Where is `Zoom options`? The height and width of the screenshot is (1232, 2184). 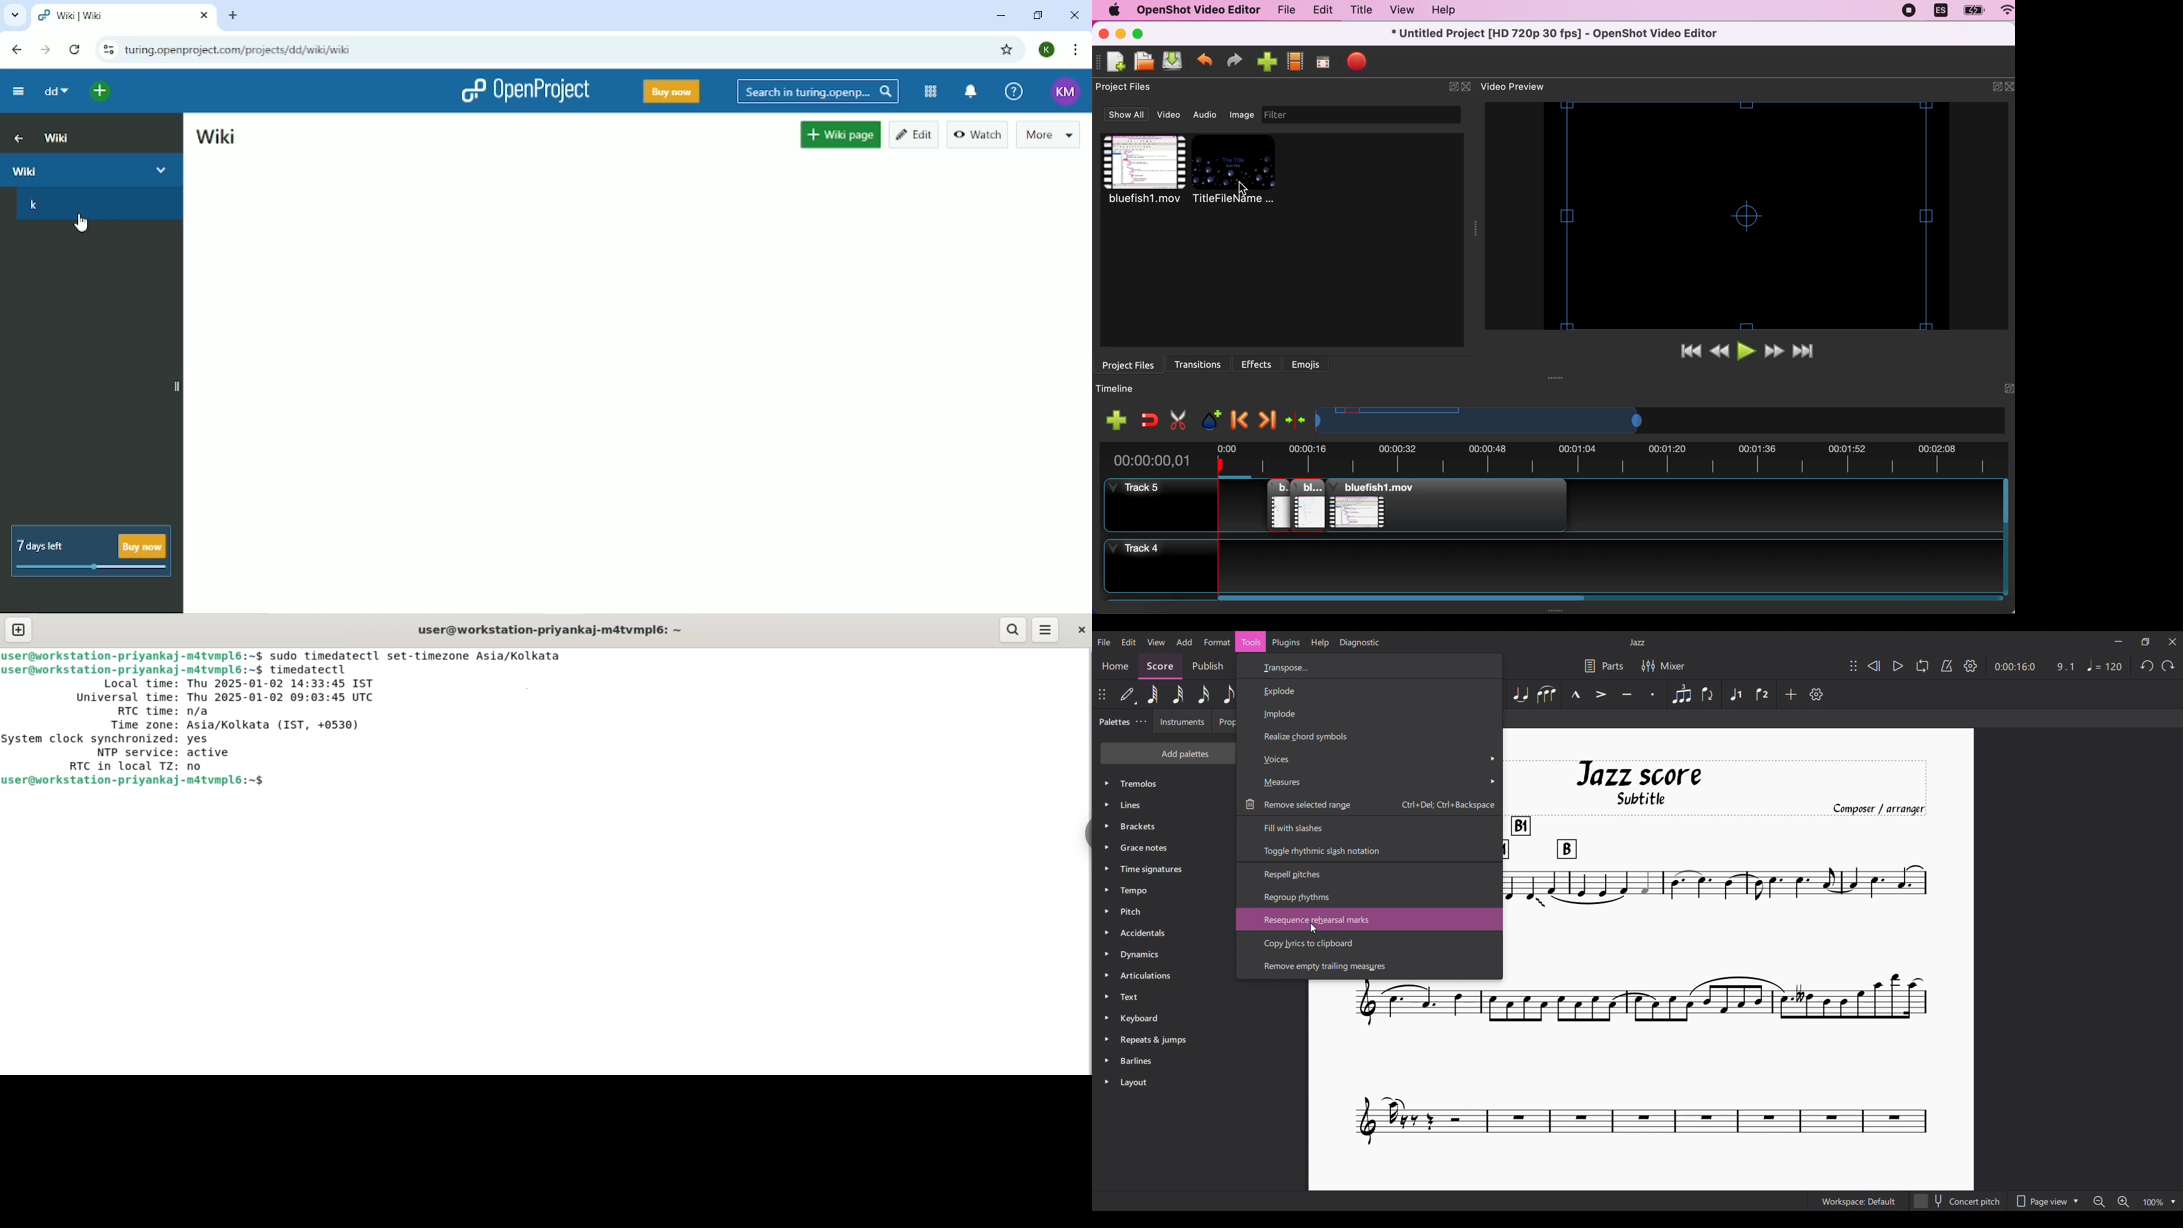 Zoom options is located at coordinates (2160, 1201).